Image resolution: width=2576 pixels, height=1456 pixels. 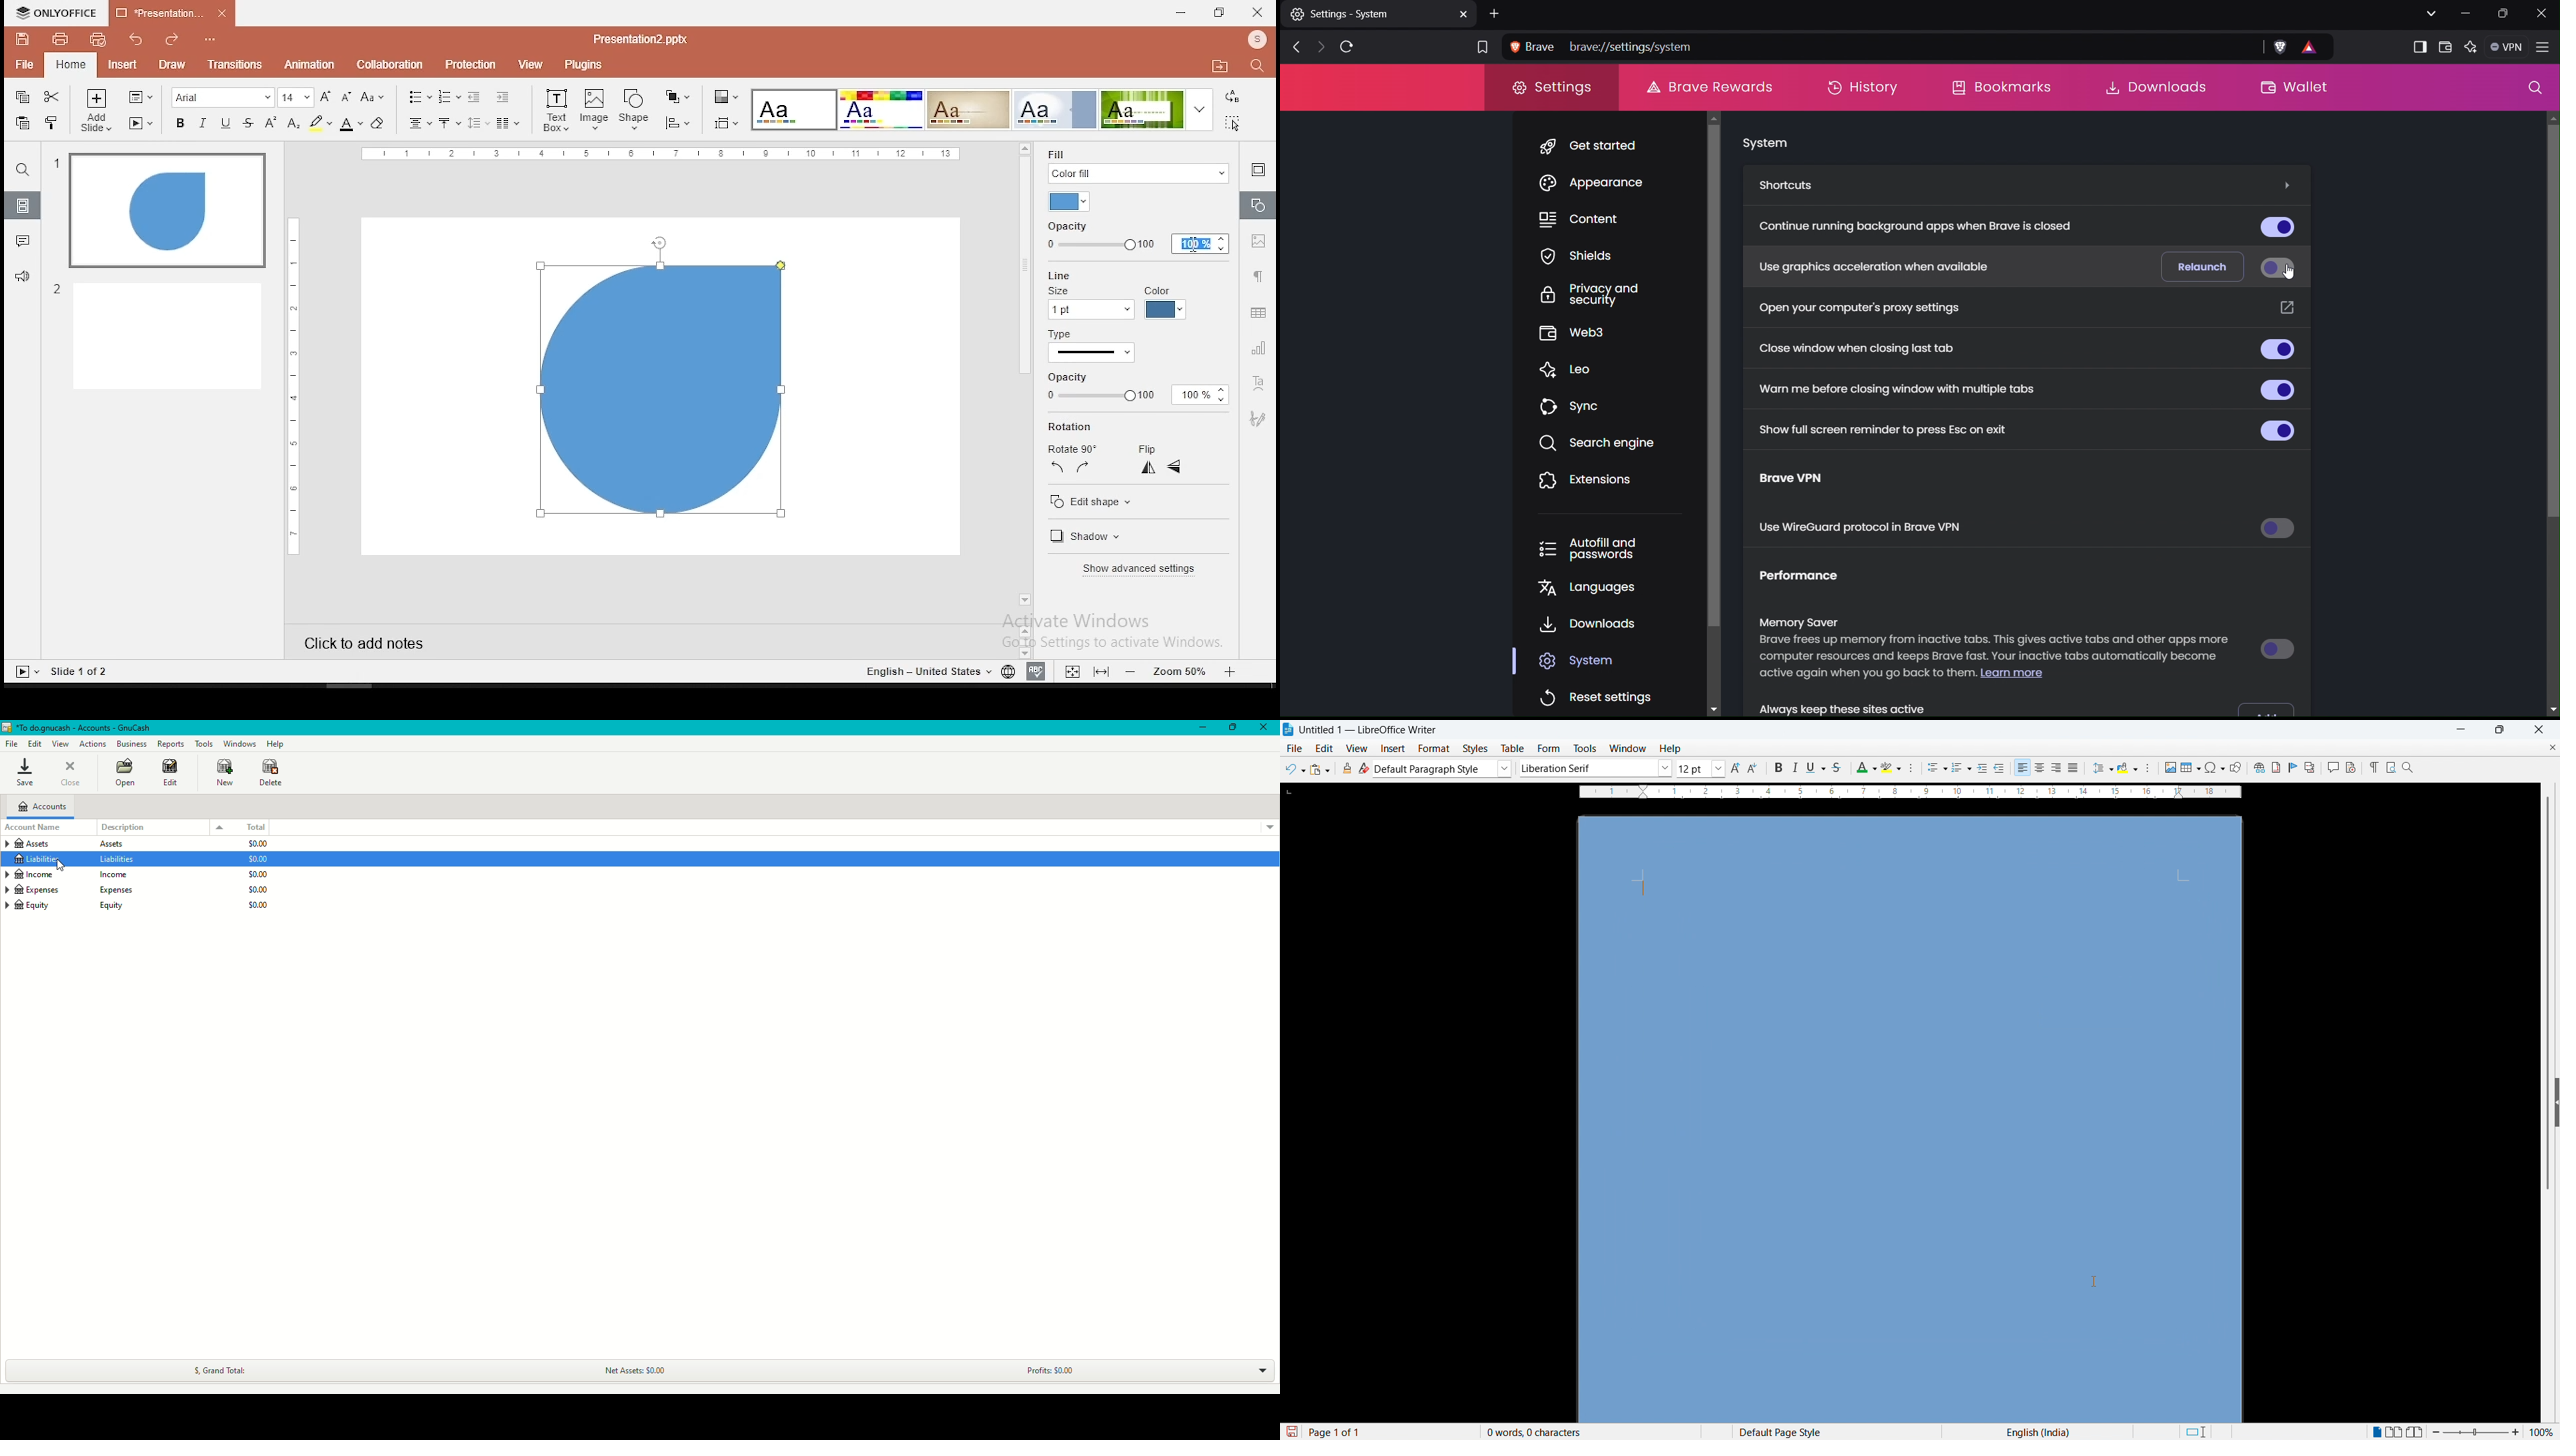 What do you see at coordinates (1867, 706) in the screenshot?
I see `Always keep these sites active` at bounding box center [1867, 706].